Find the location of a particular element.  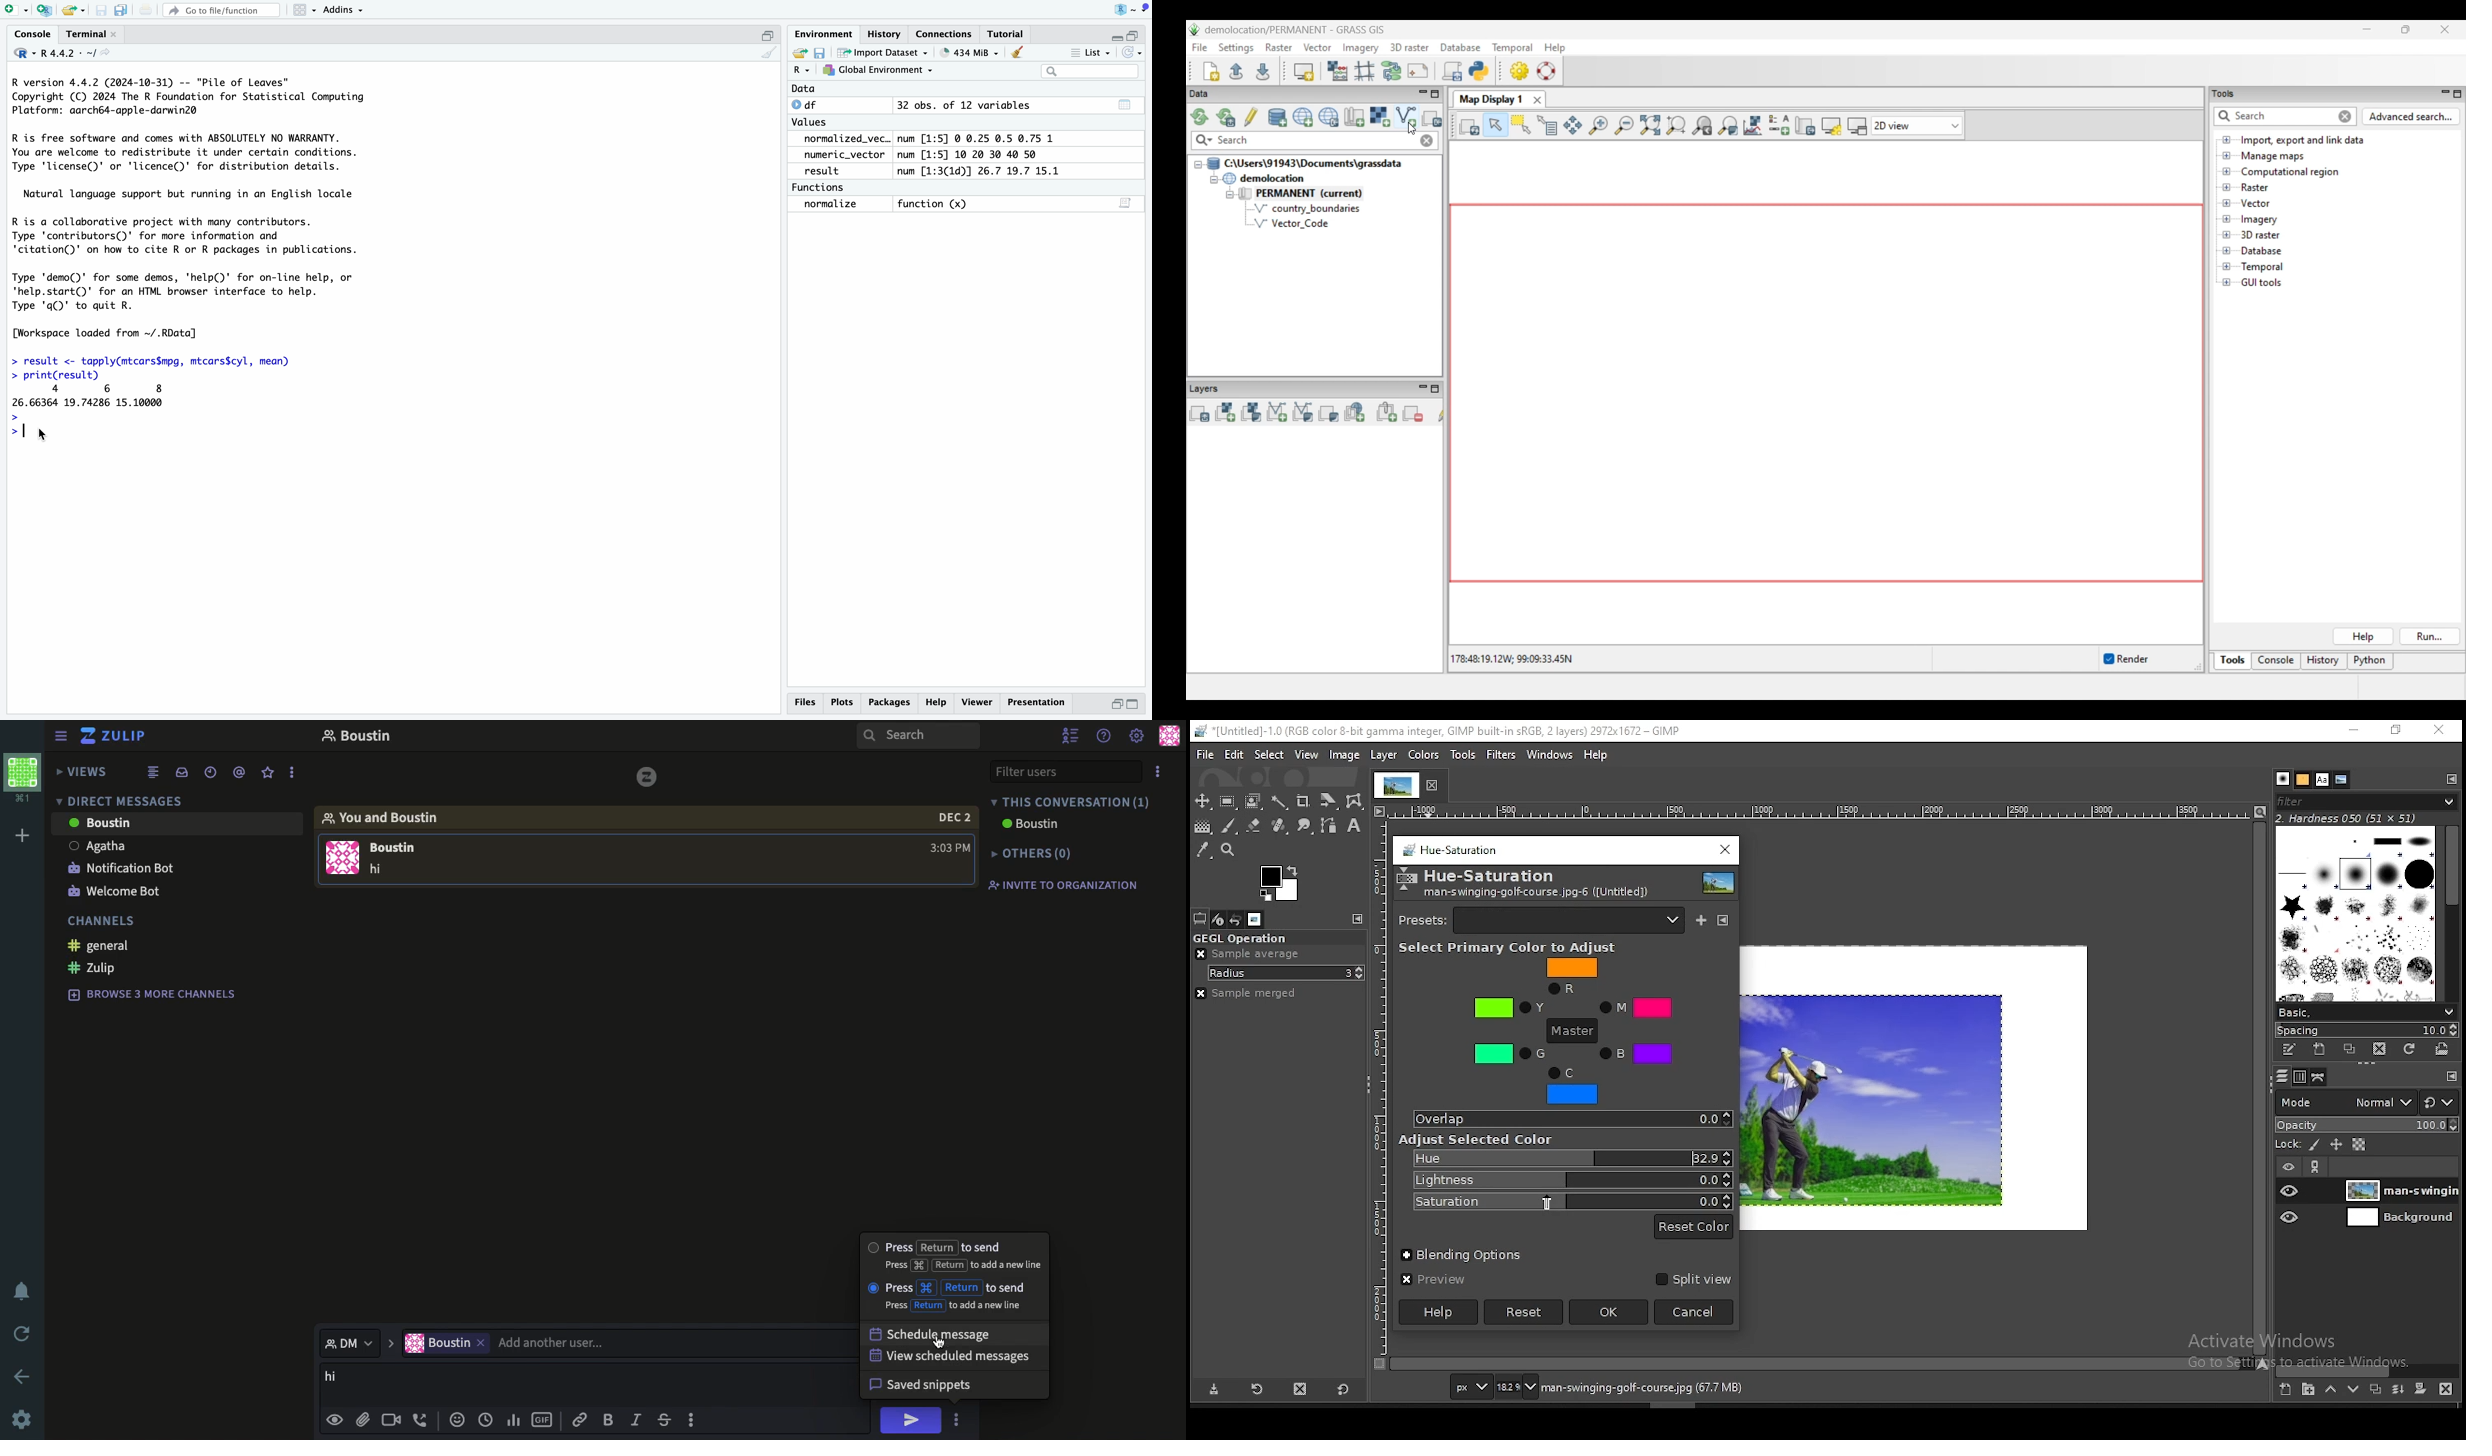

patterns is located at coordinates (2303, 781).